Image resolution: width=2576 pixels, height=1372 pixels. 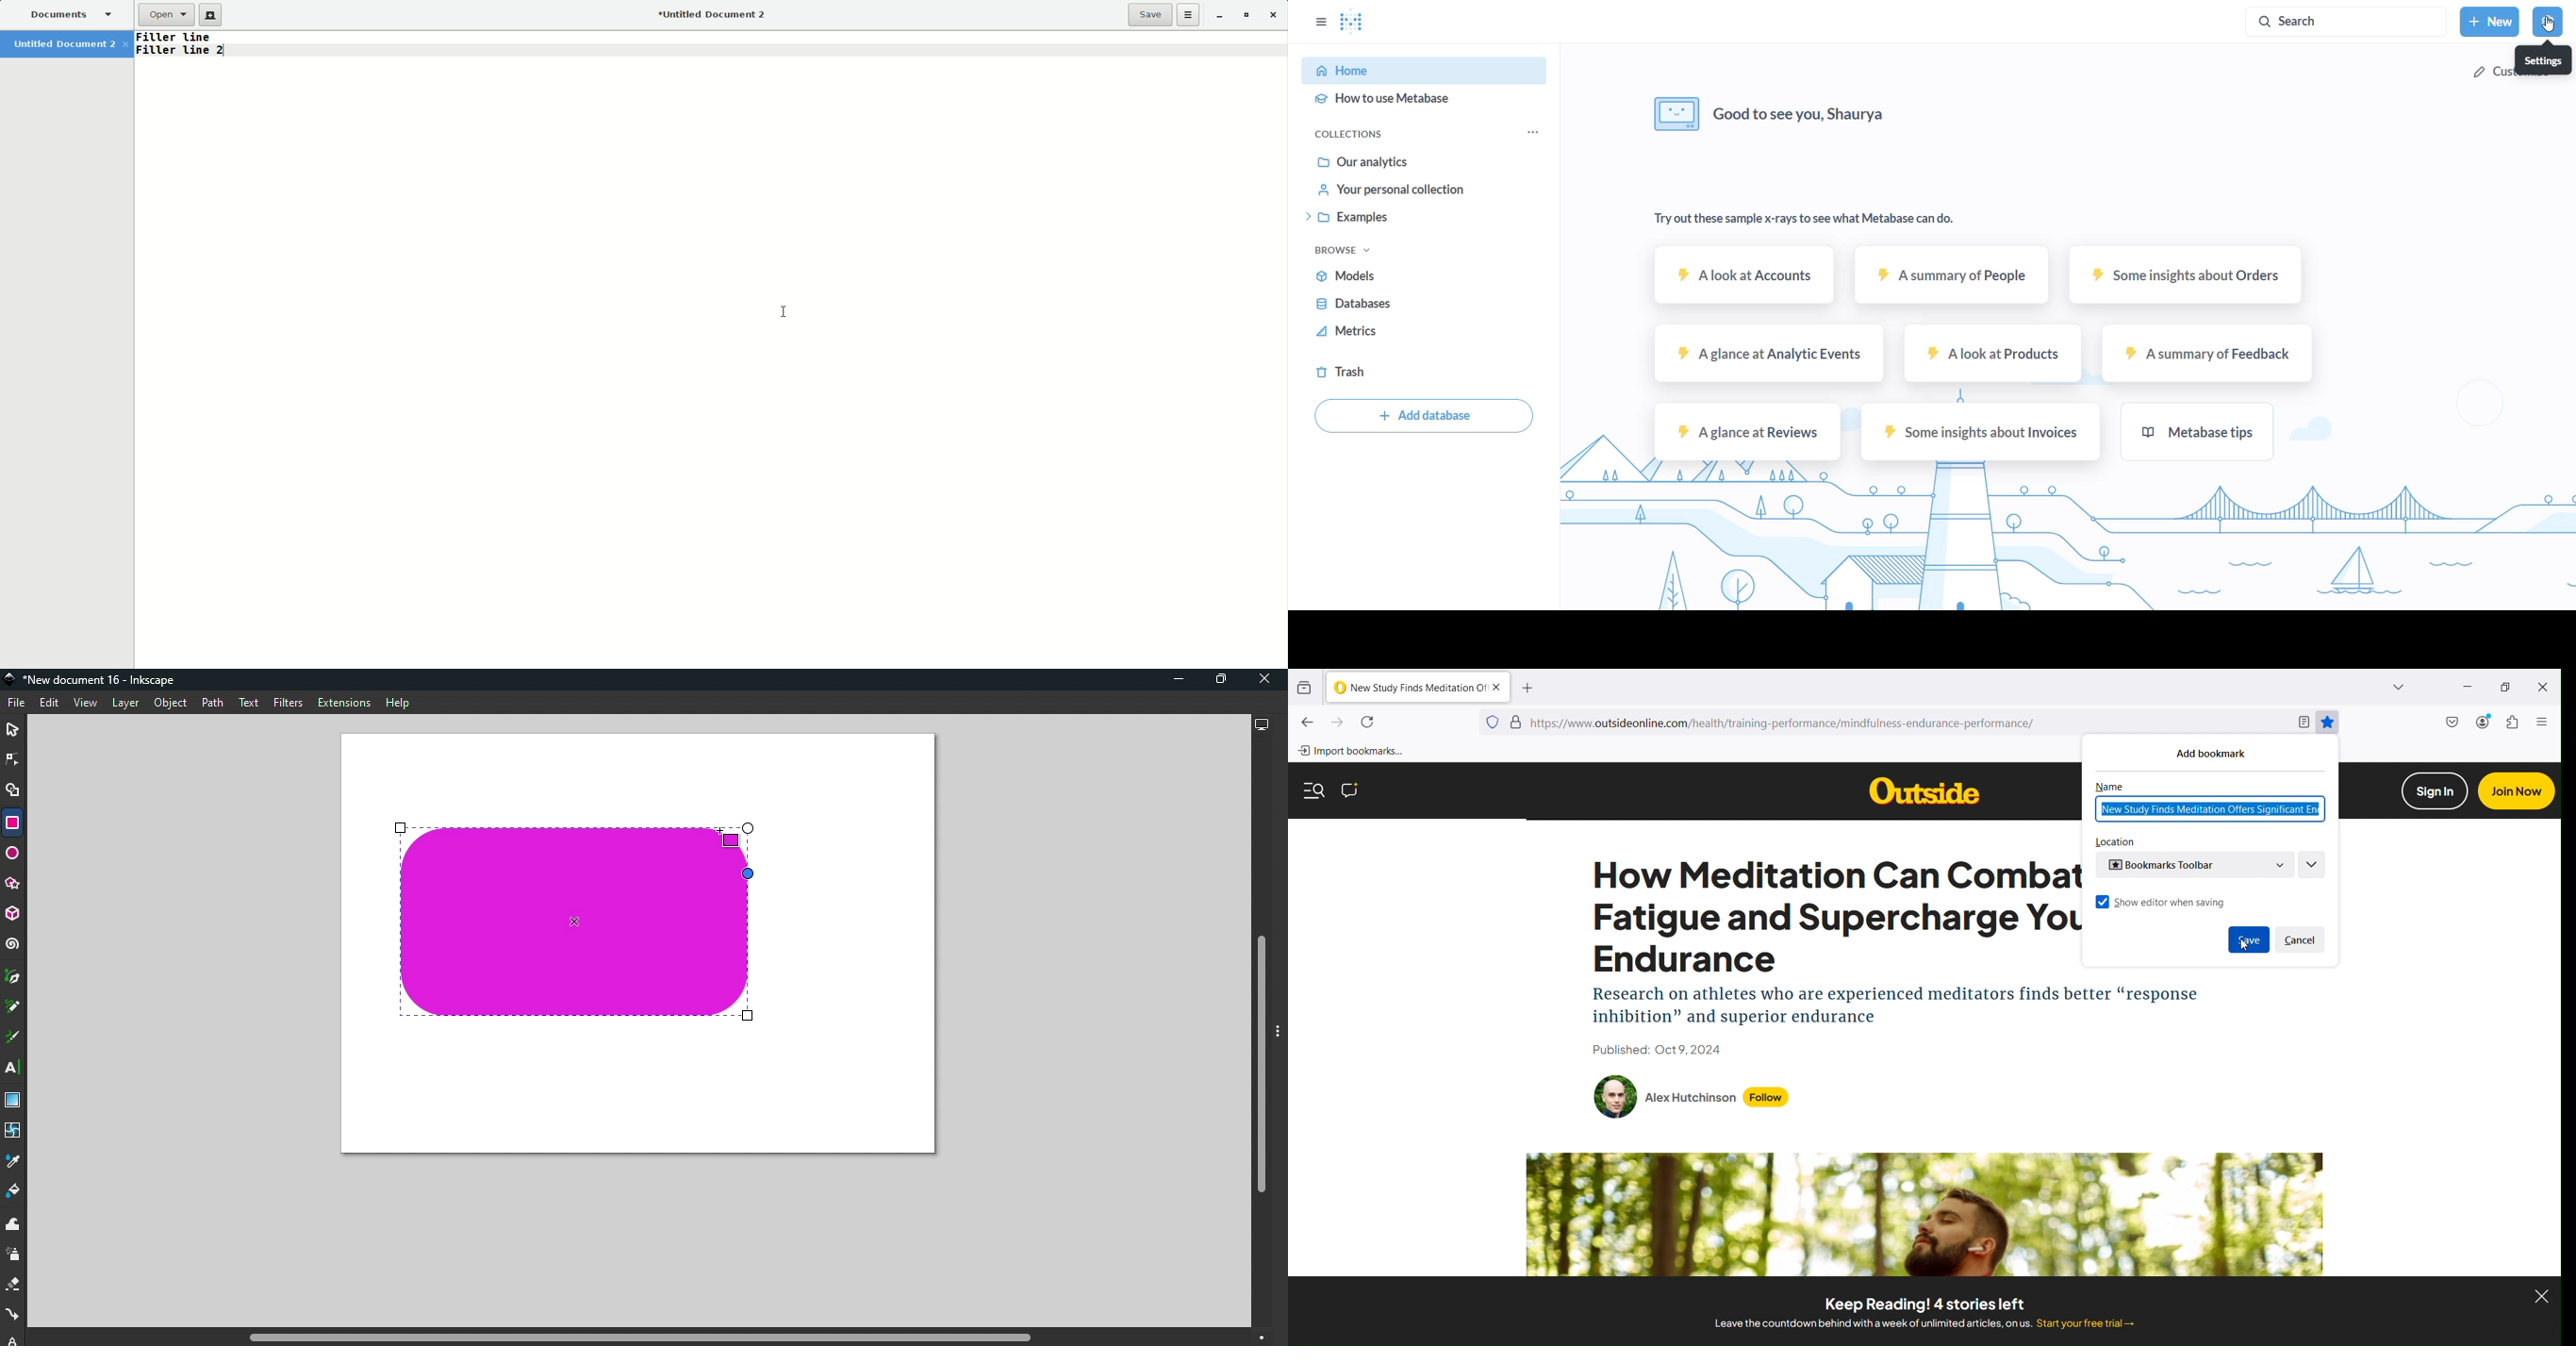 I want to click on Account, so click(x=2481, y=723).